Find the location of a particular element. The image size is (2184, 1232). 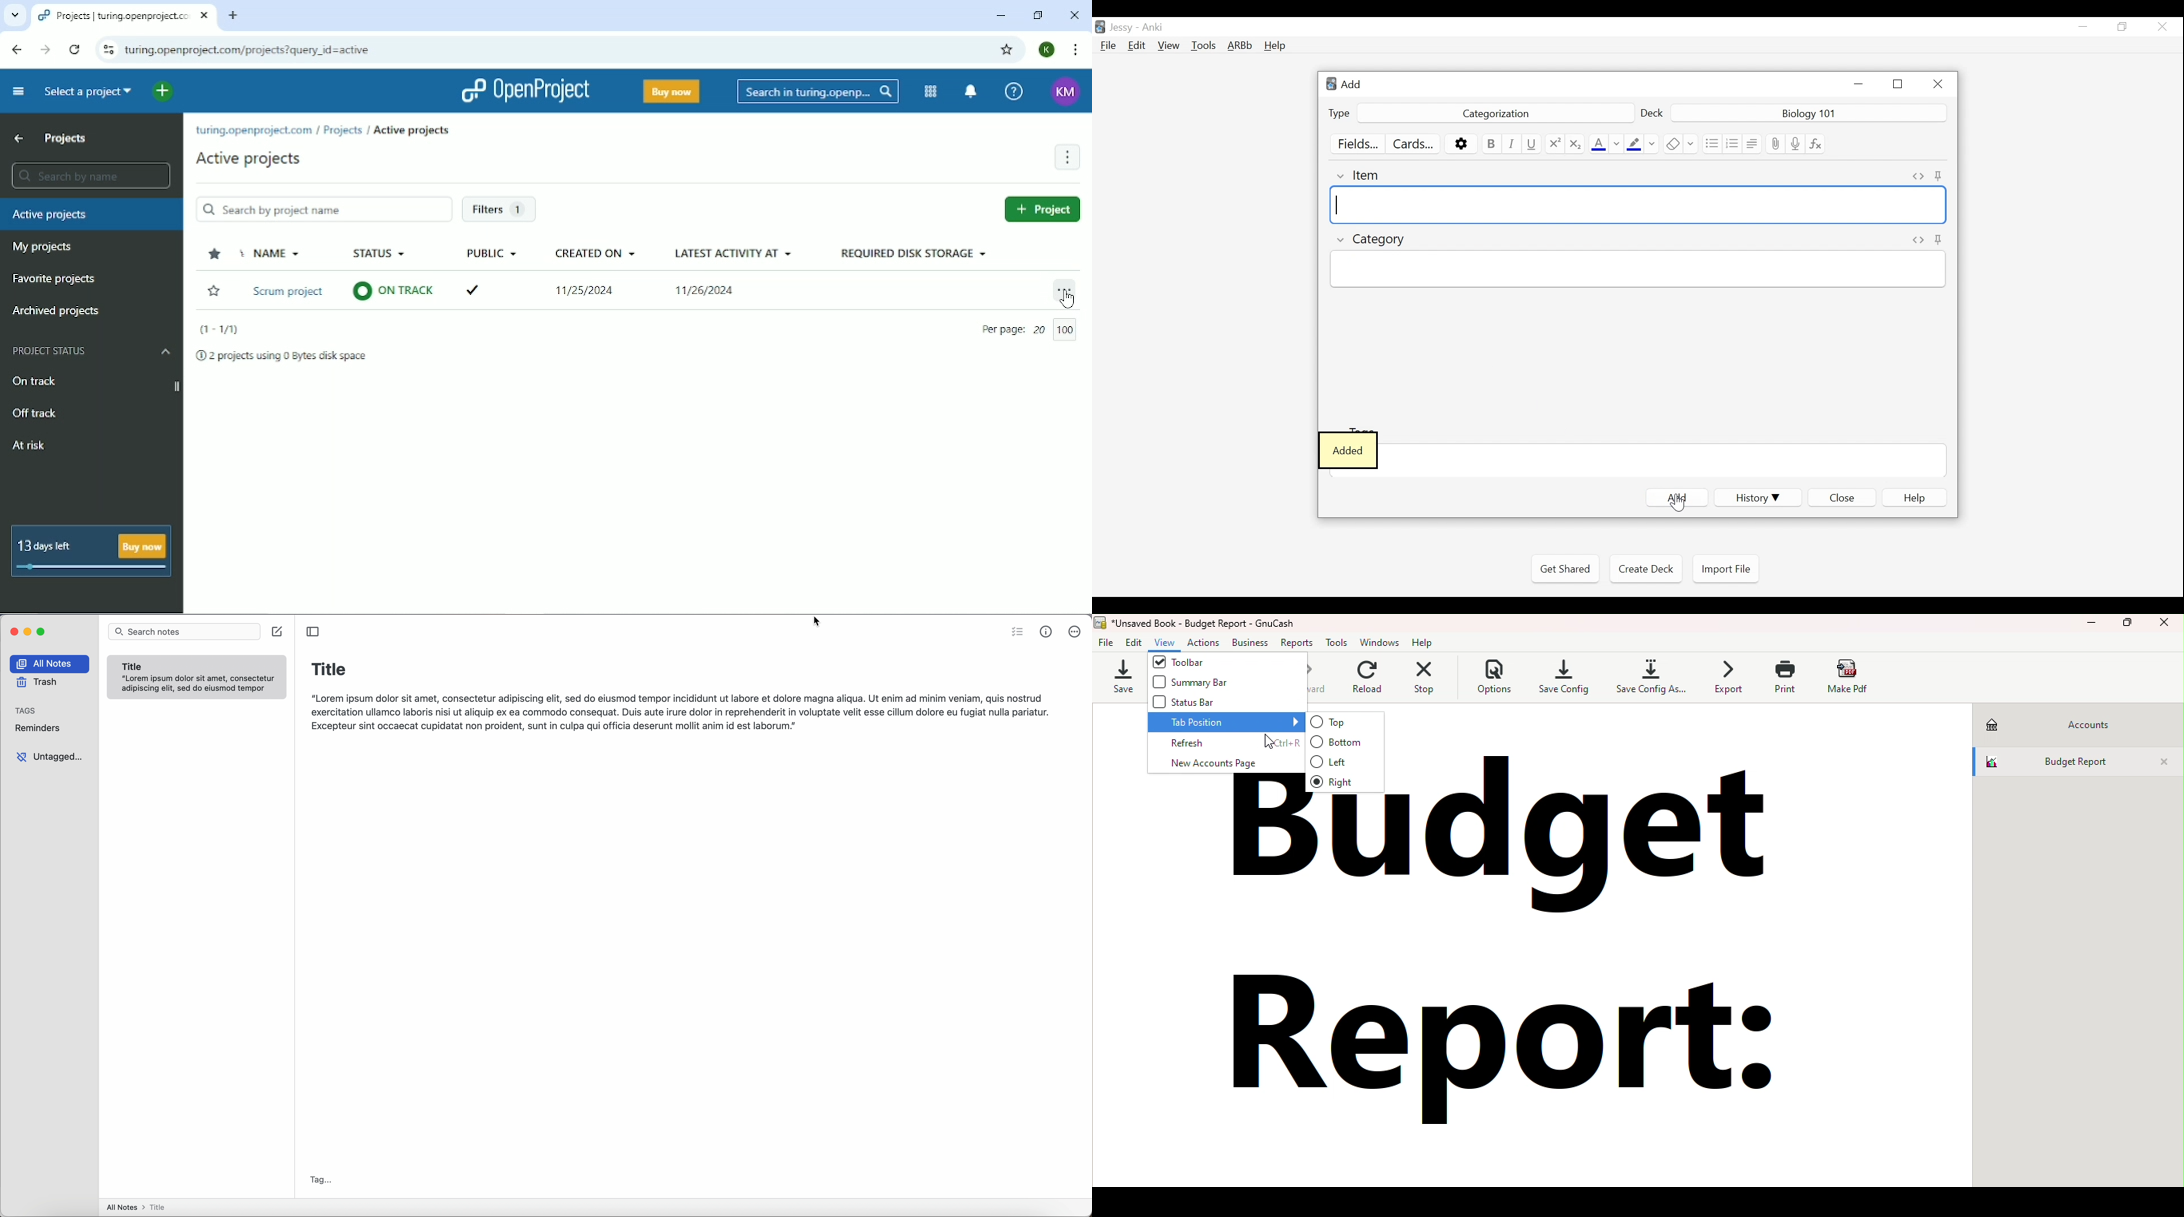

all notes is located at coordinates (140, 1209).